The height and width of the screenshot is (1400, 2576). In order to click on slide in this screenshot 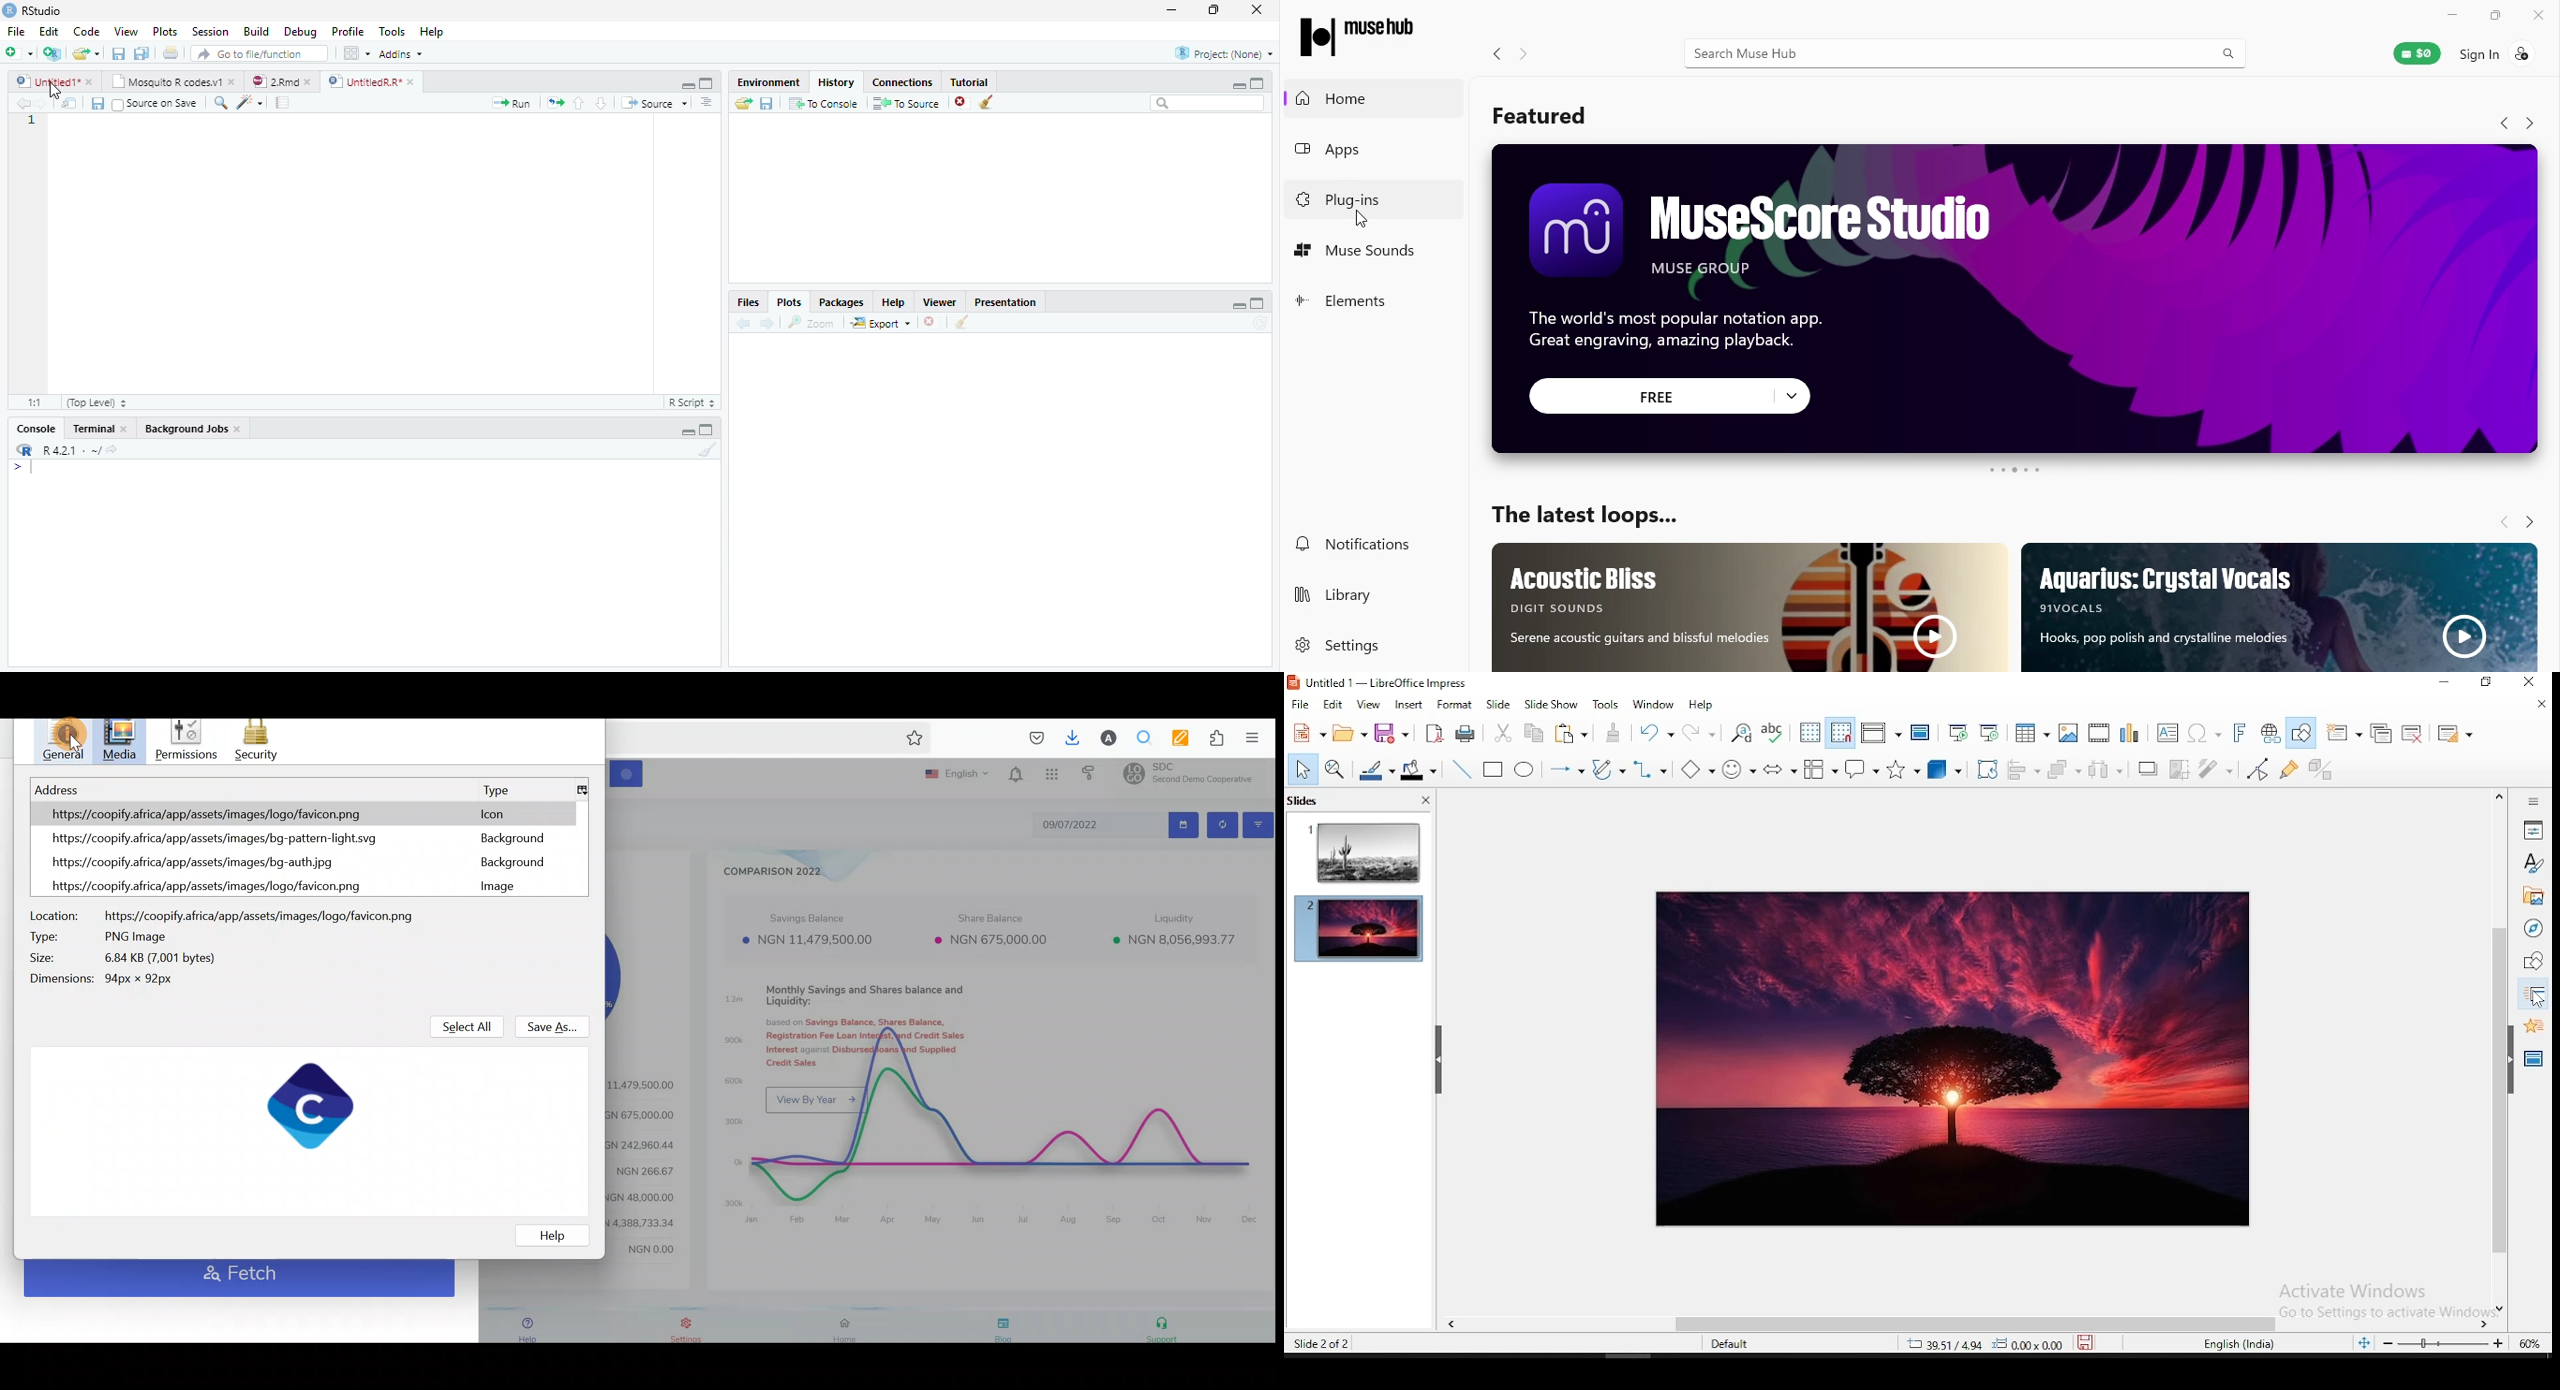, I will do `click(1498, 705)`.